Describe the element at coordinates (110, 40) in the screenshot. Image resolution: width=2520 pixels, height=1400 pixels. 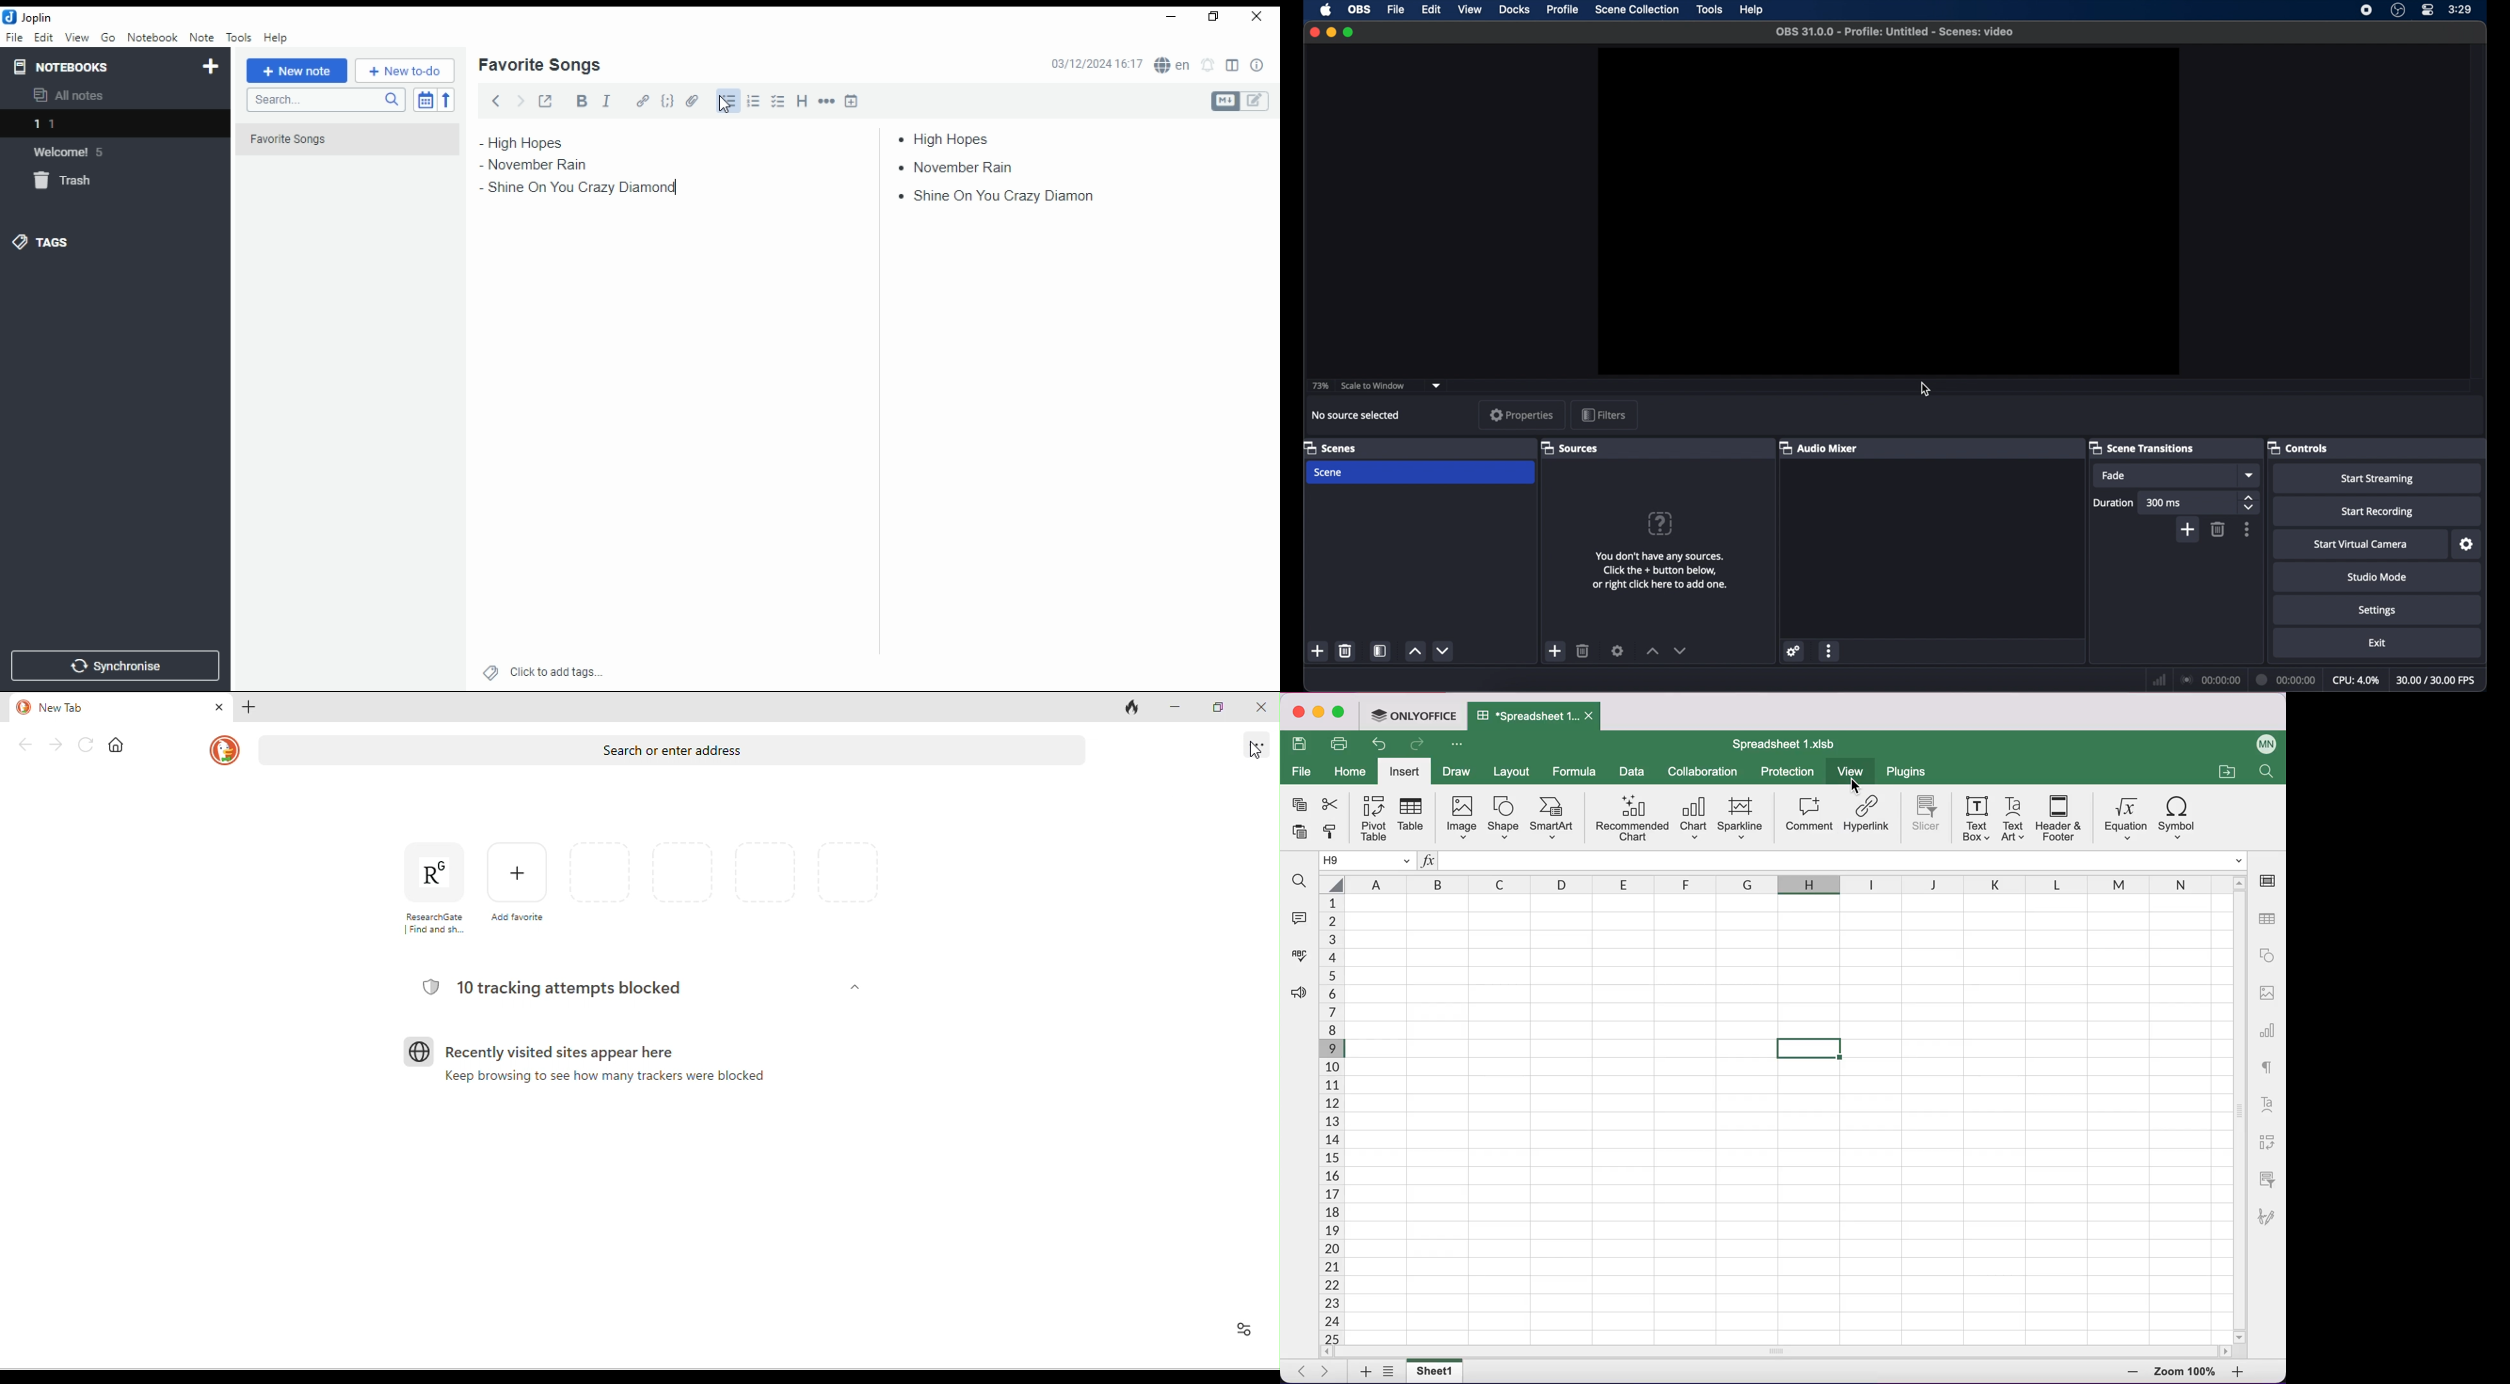
I see `go` at that location.